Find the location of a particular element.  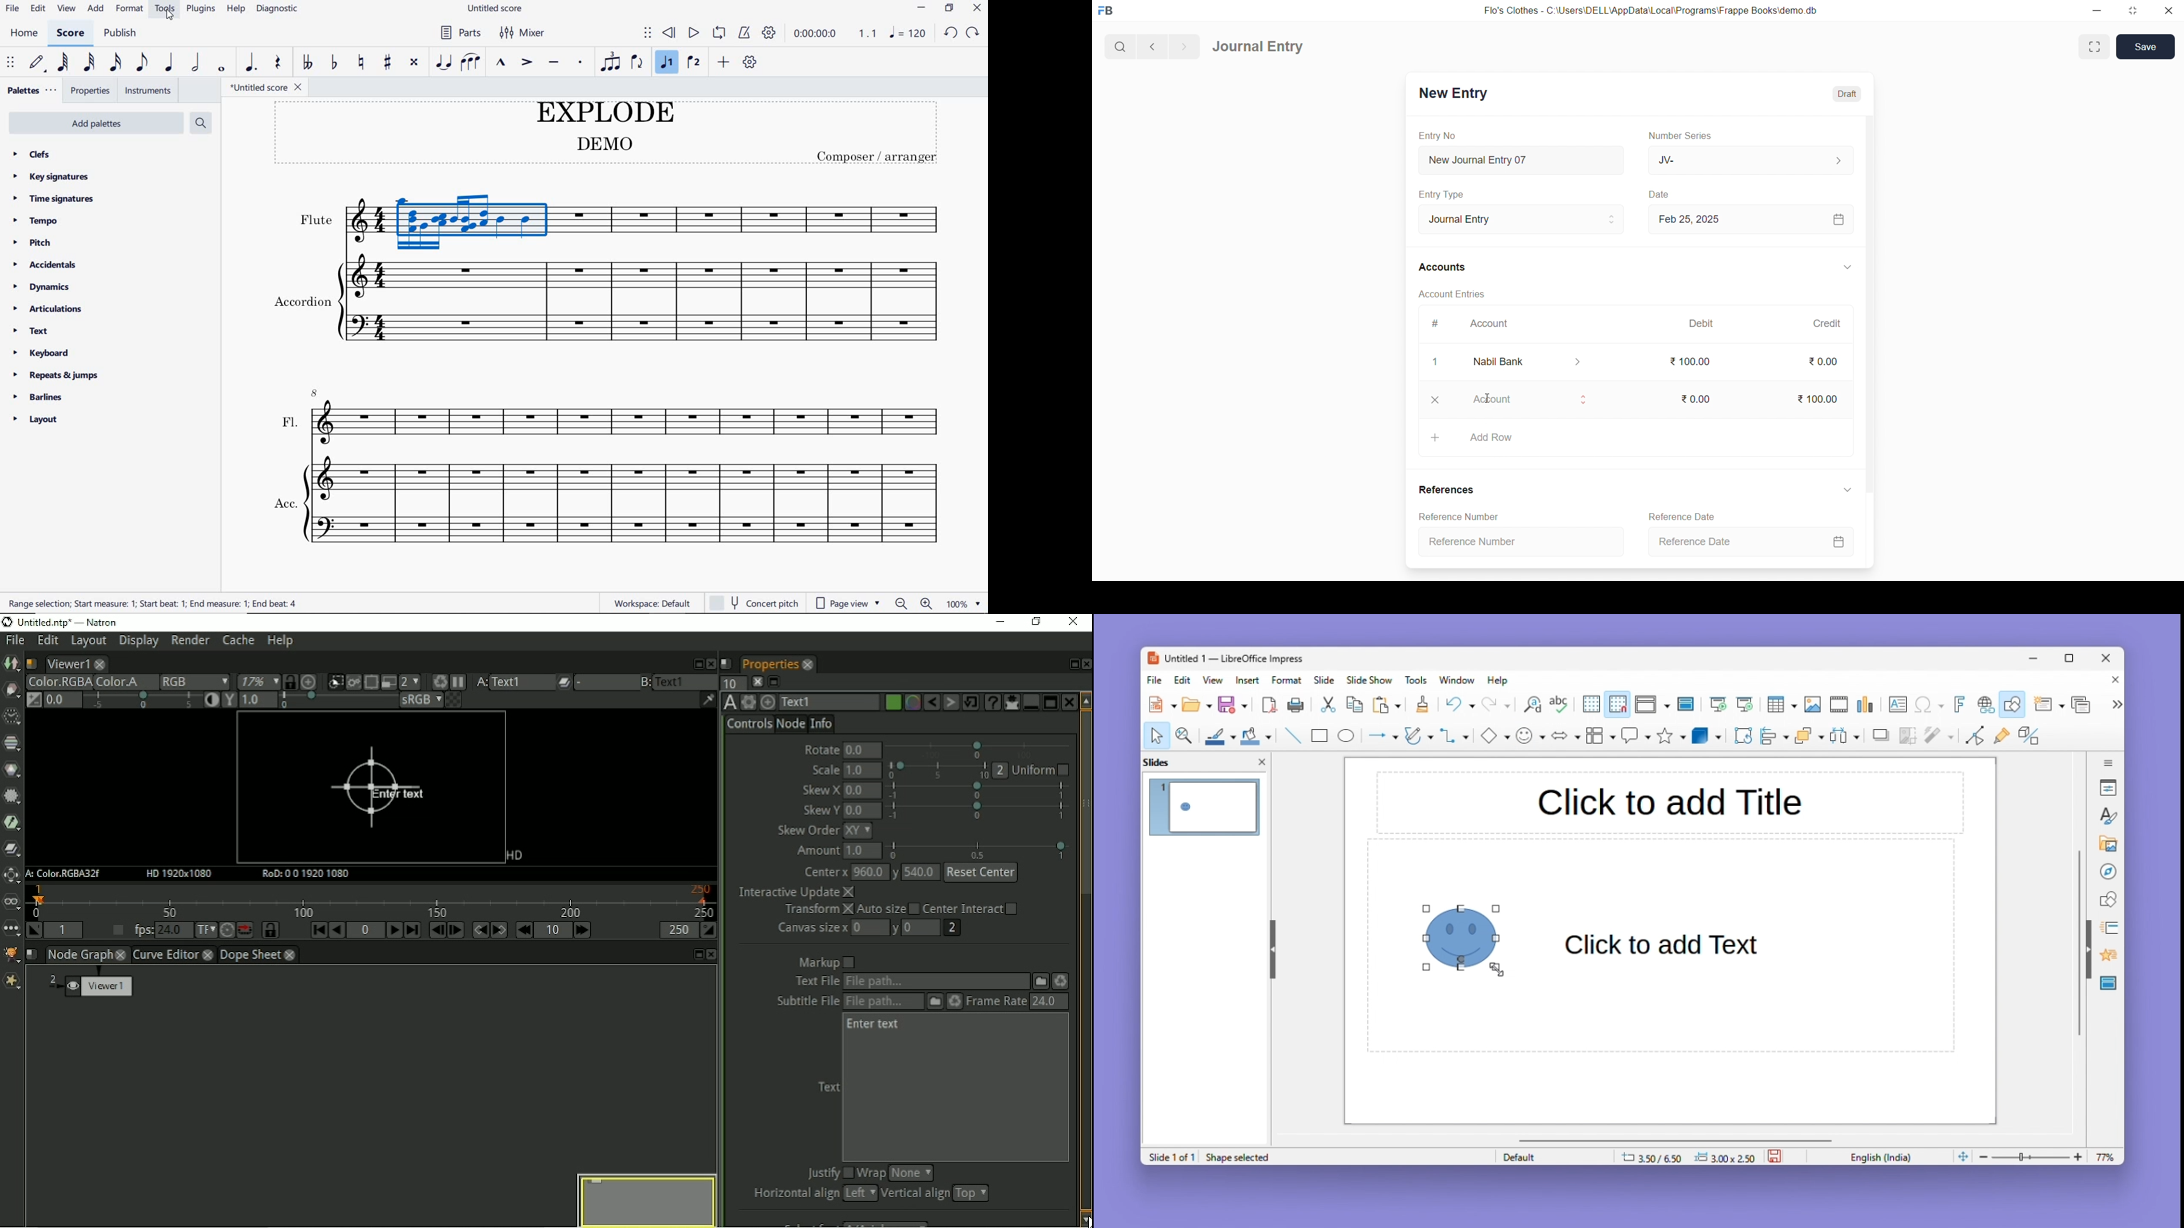

Number Series is located at coordinates (1684, 136).